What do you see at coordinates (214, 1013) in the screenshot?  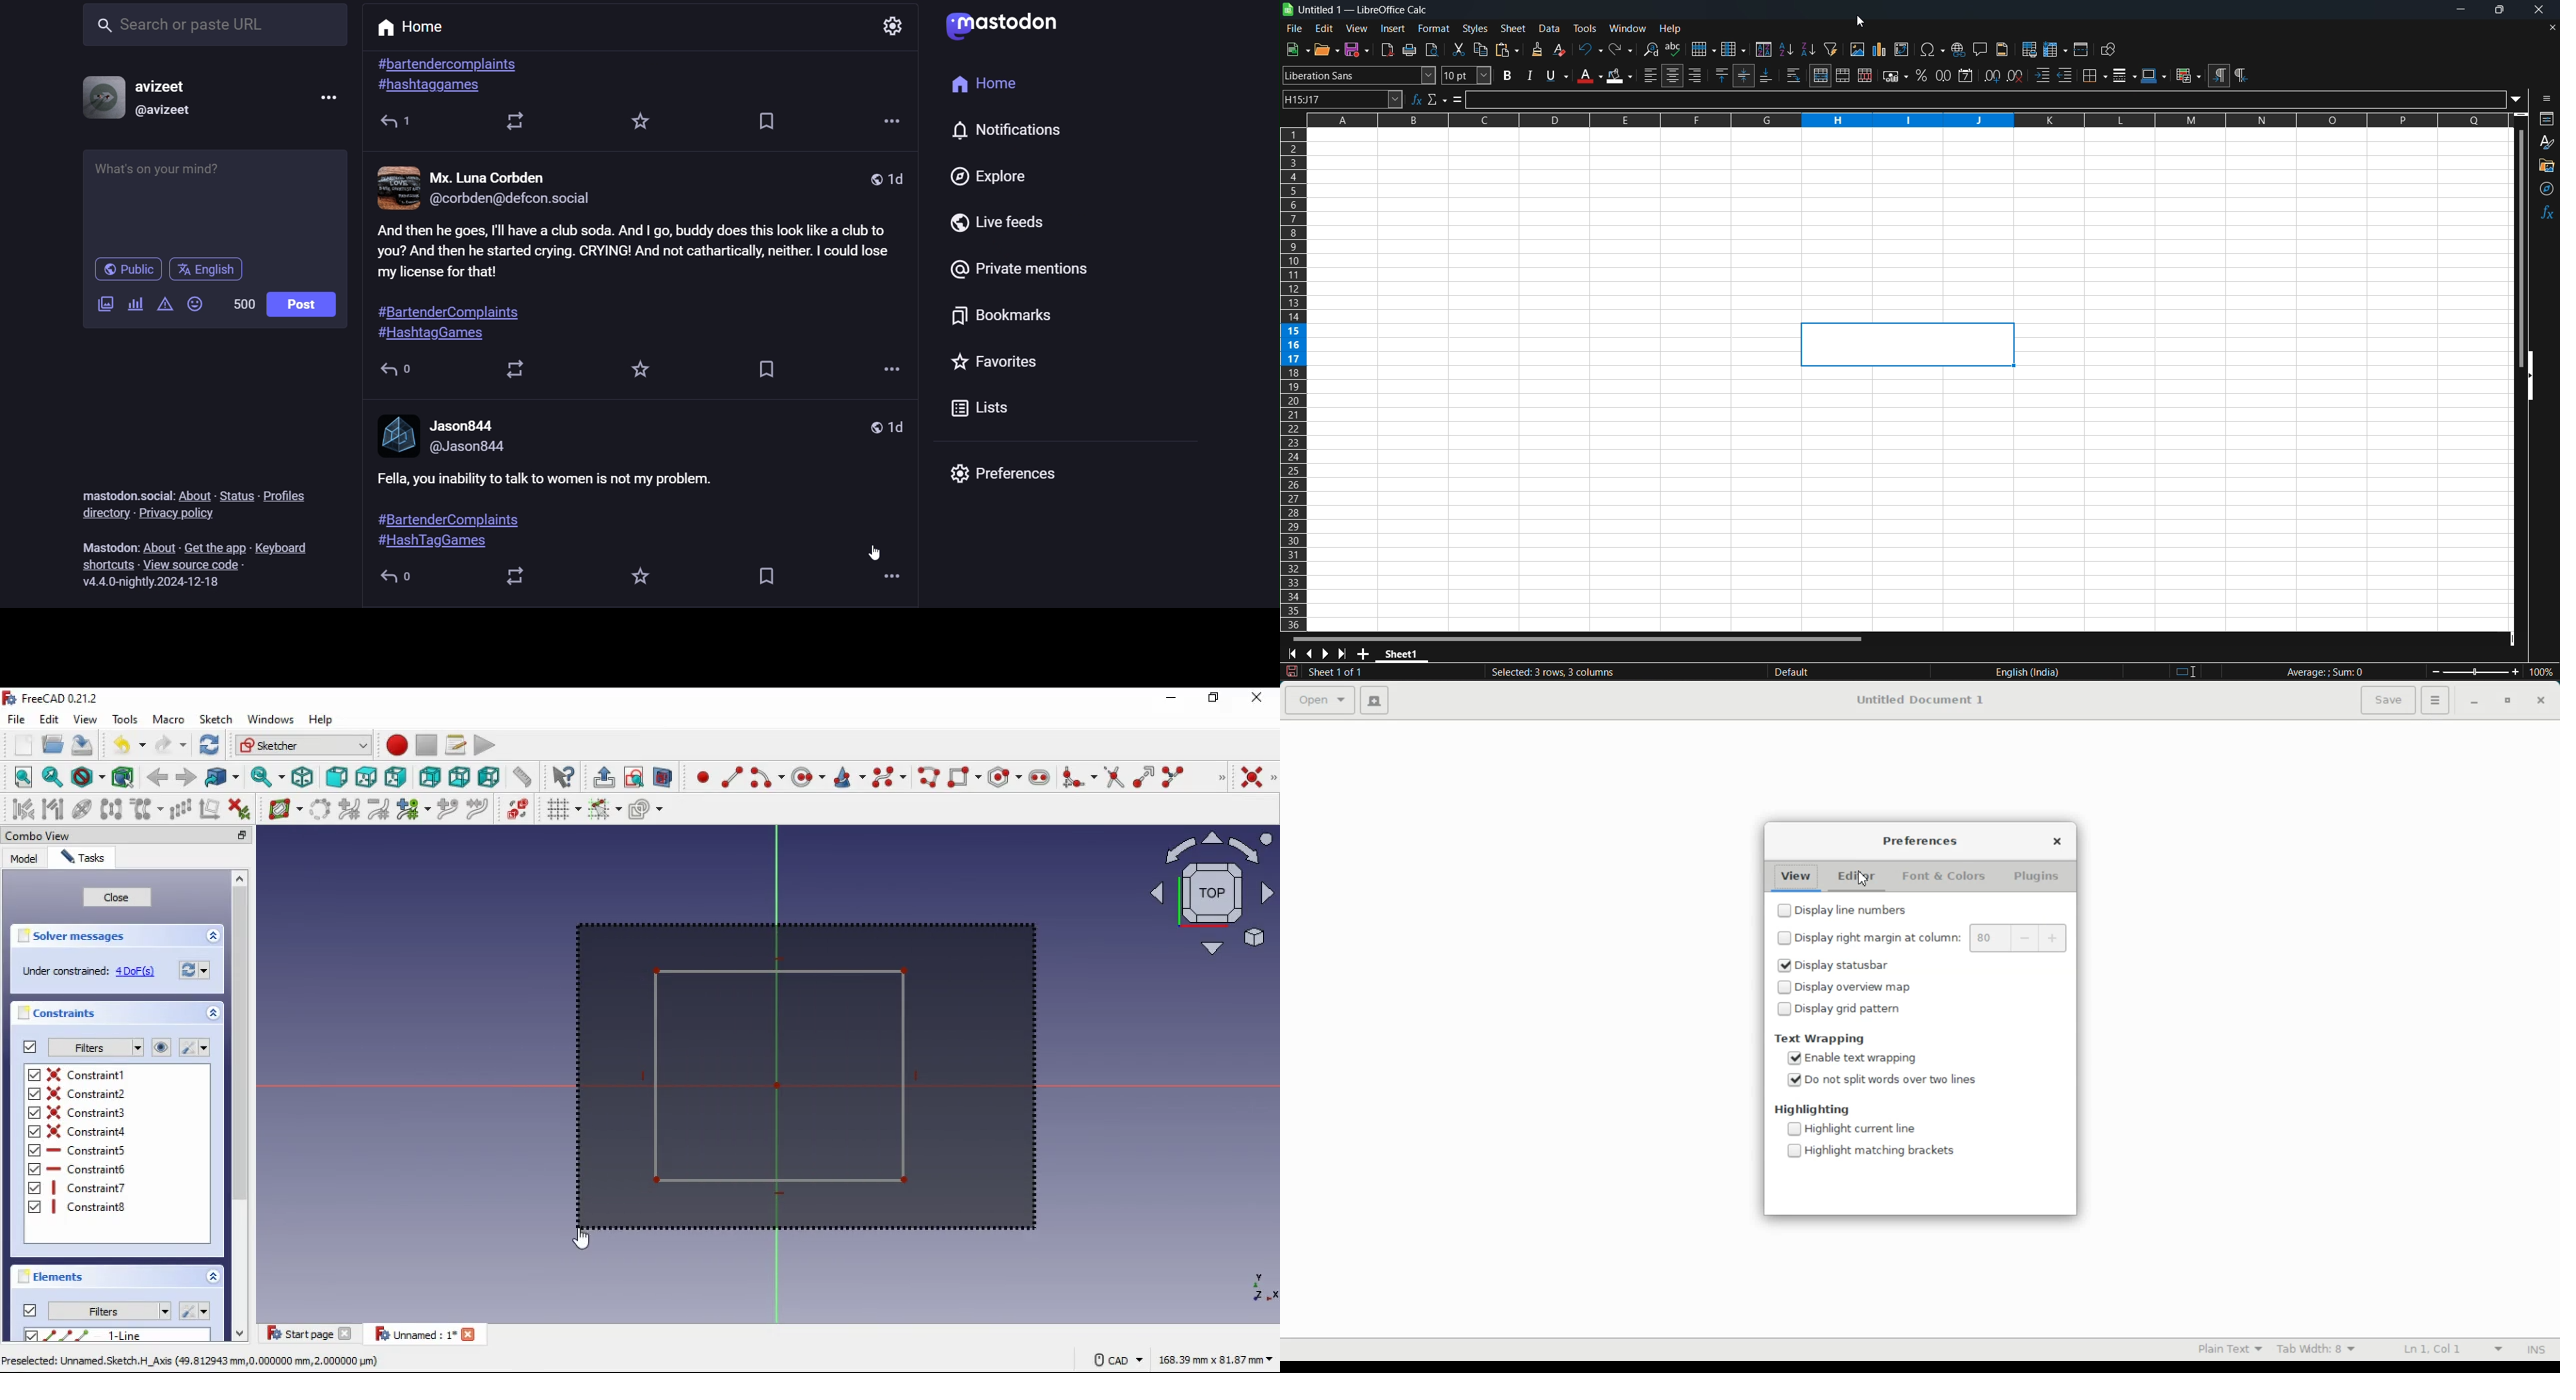 I see `expand/collapse` at bounding box center [214, 1013].